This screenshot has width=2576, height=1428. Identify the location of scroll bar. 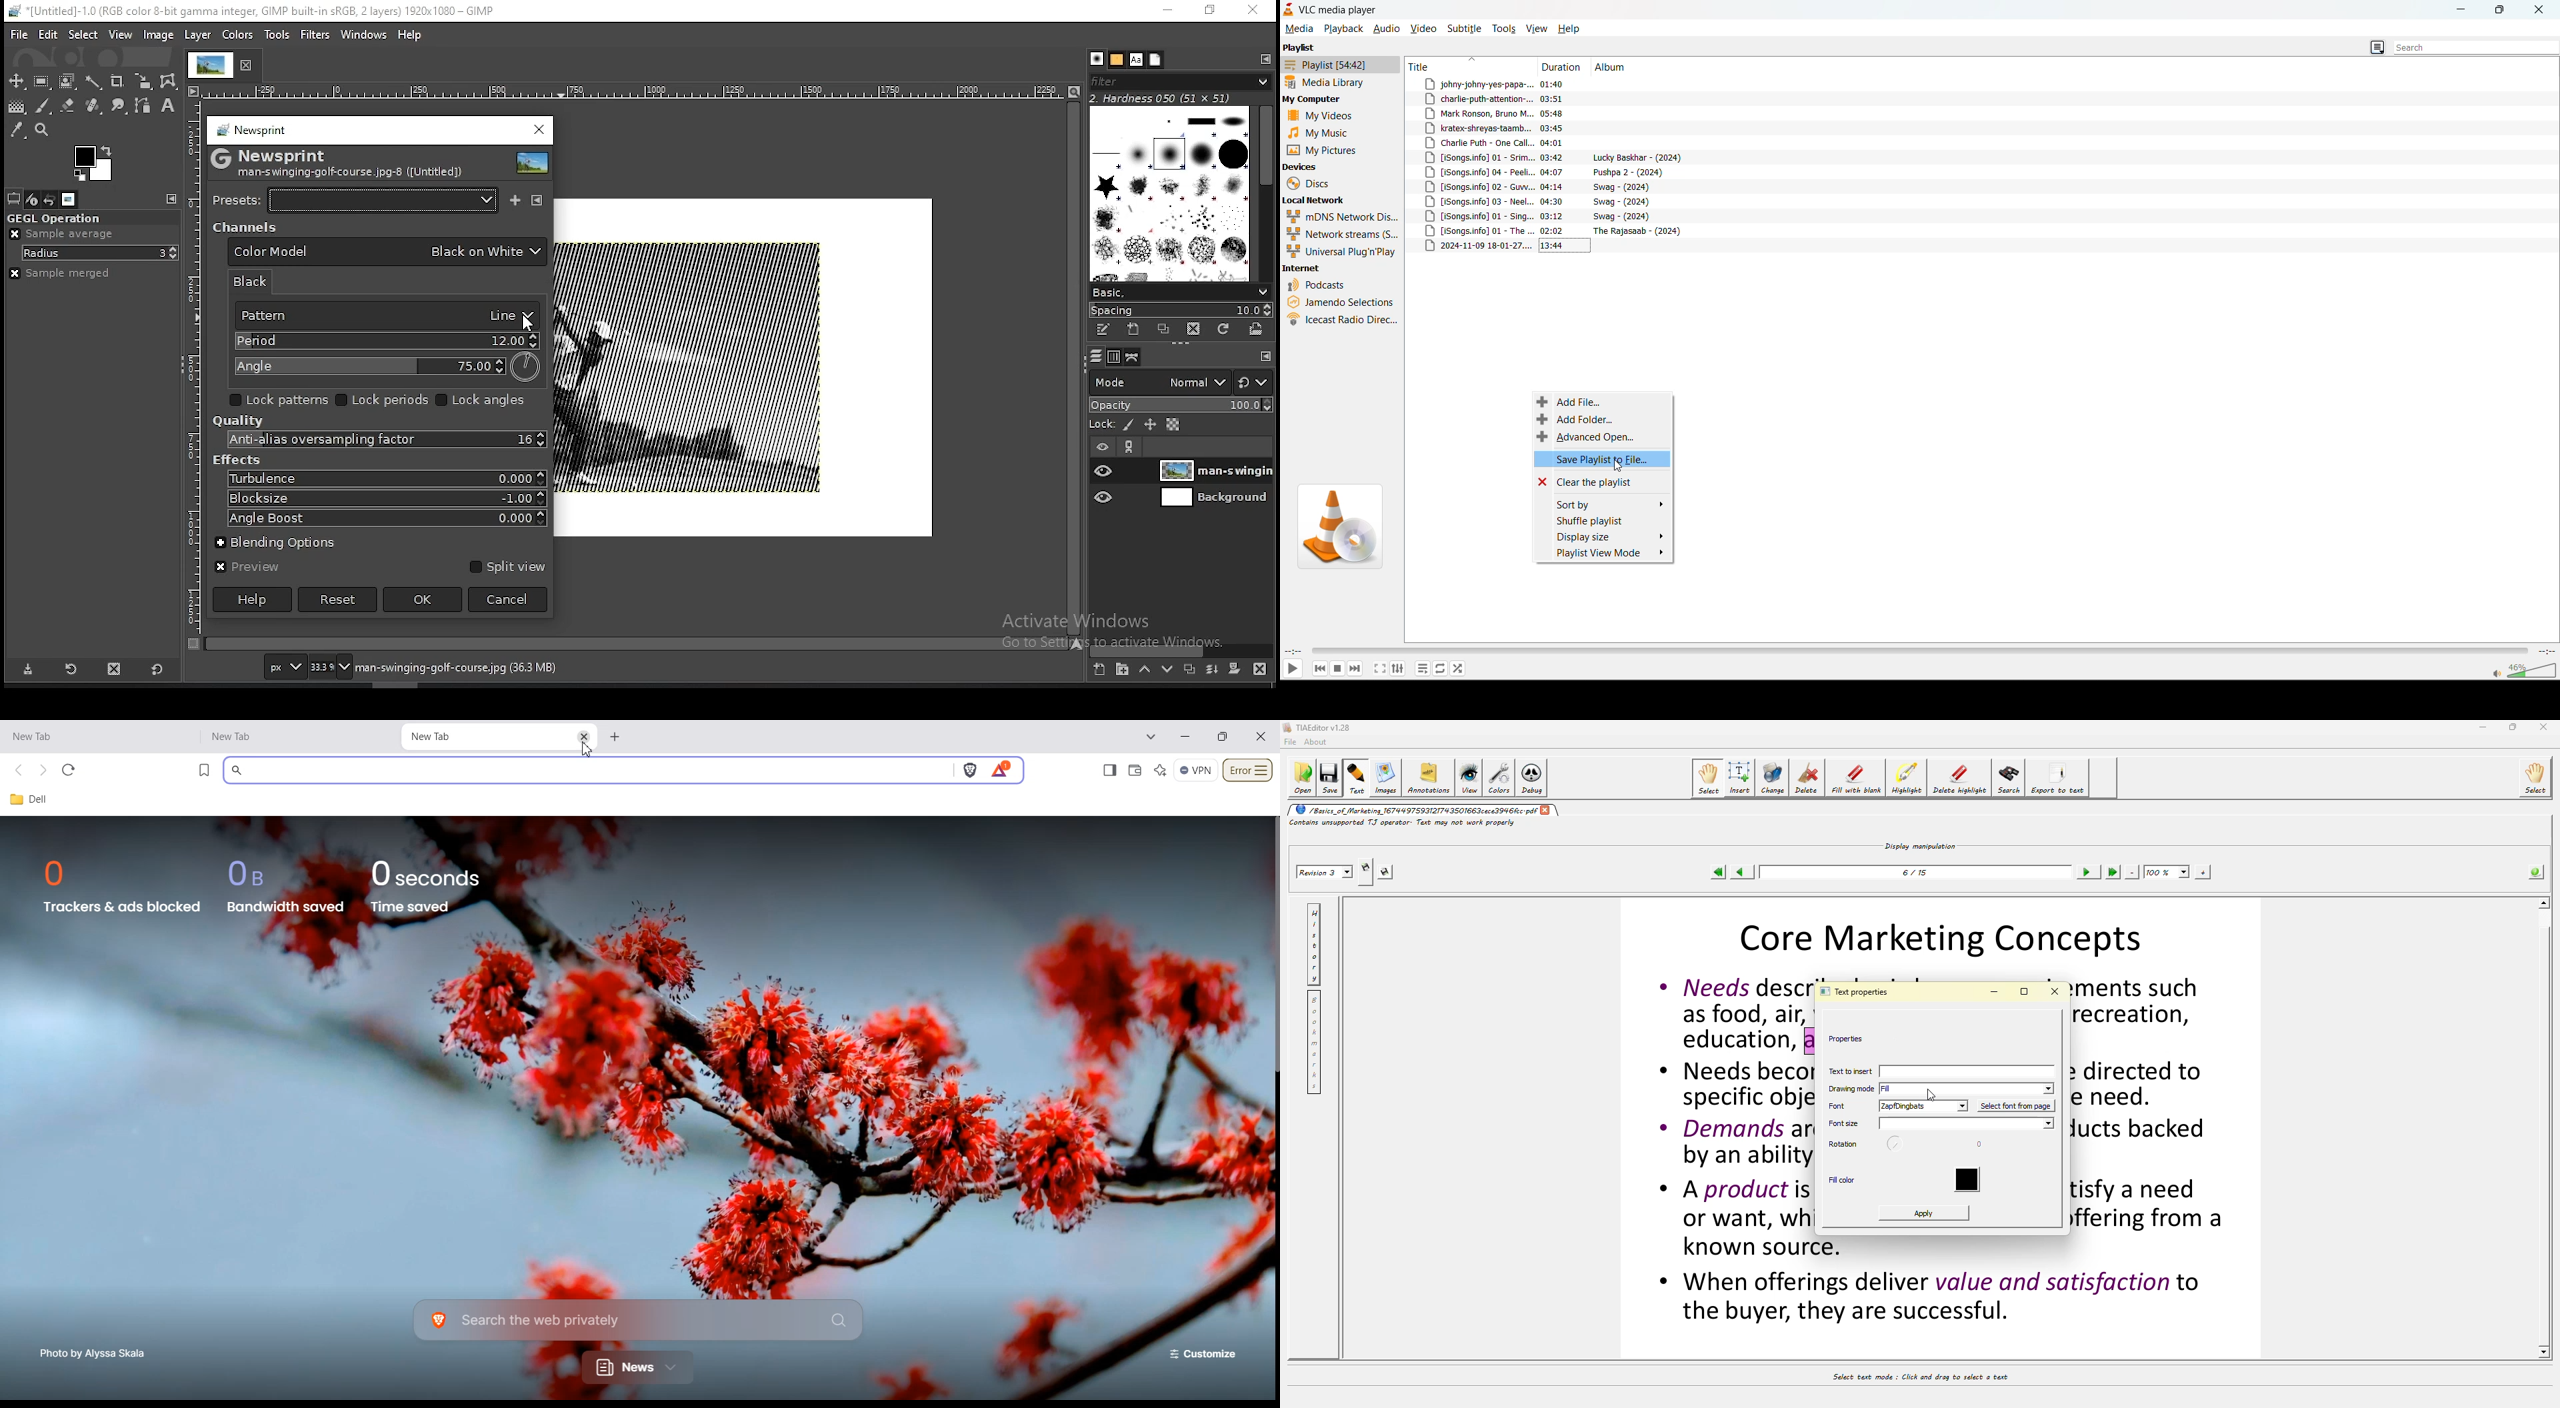
(637, 645).